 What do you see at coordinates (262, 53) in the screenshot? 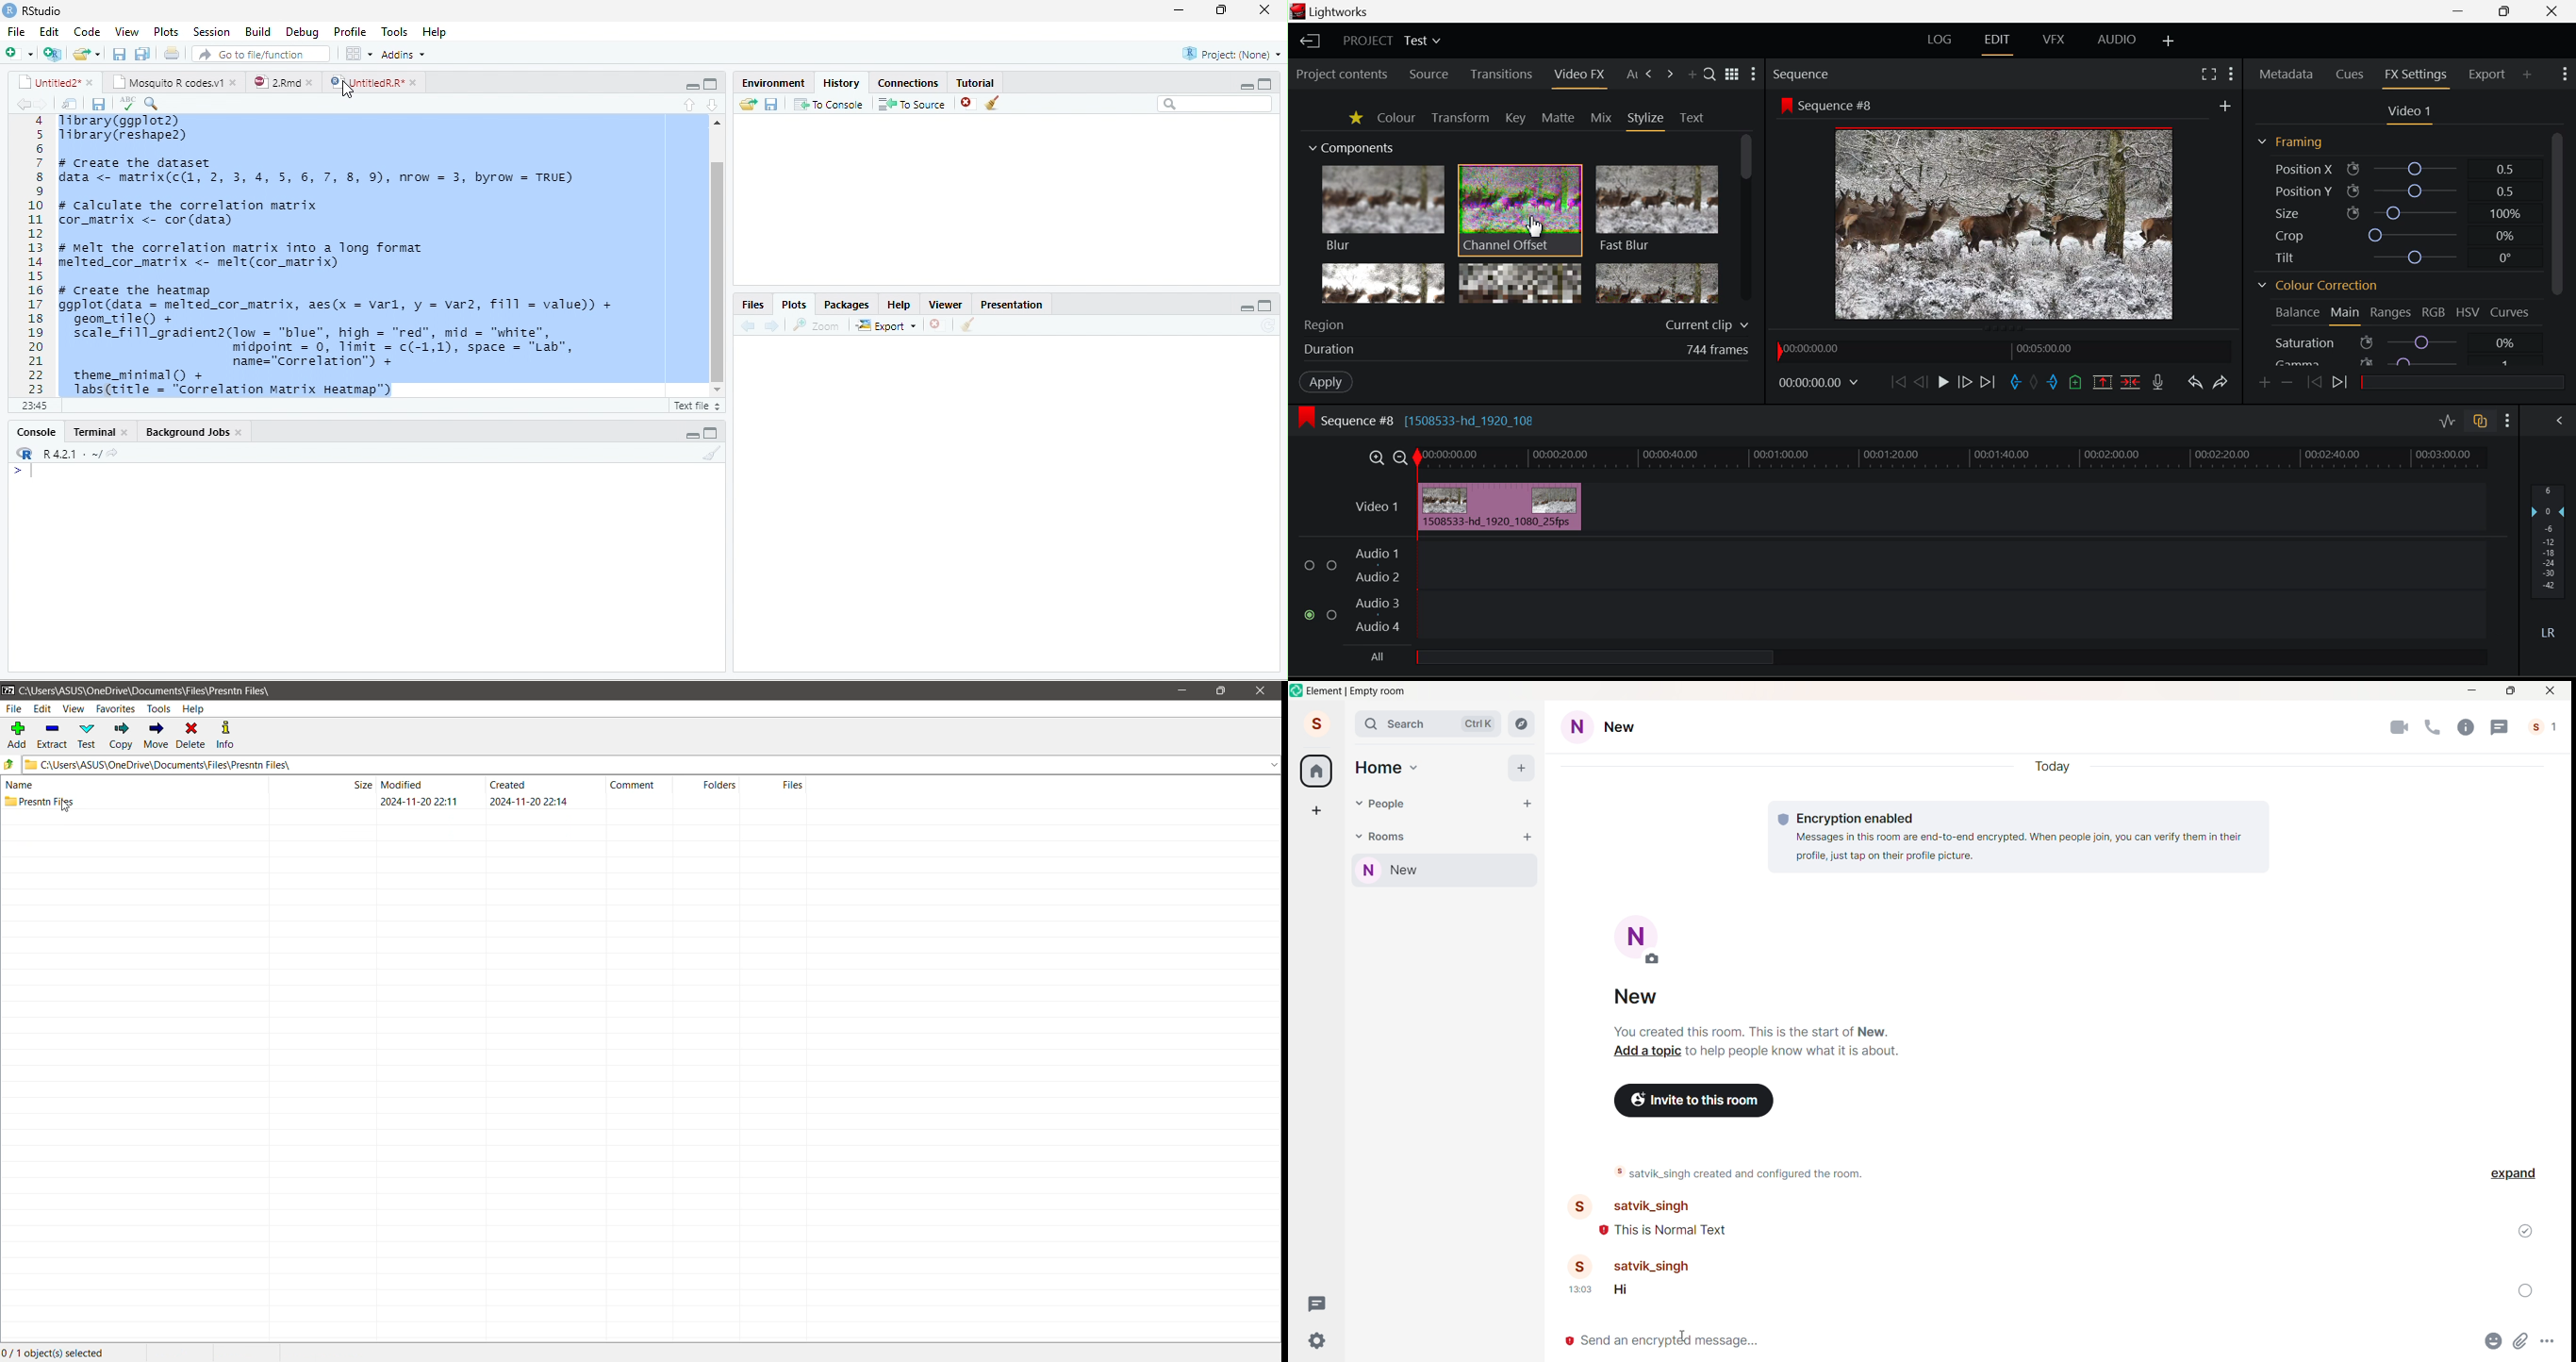
I see `go to file` at bounding box center [262, 53].